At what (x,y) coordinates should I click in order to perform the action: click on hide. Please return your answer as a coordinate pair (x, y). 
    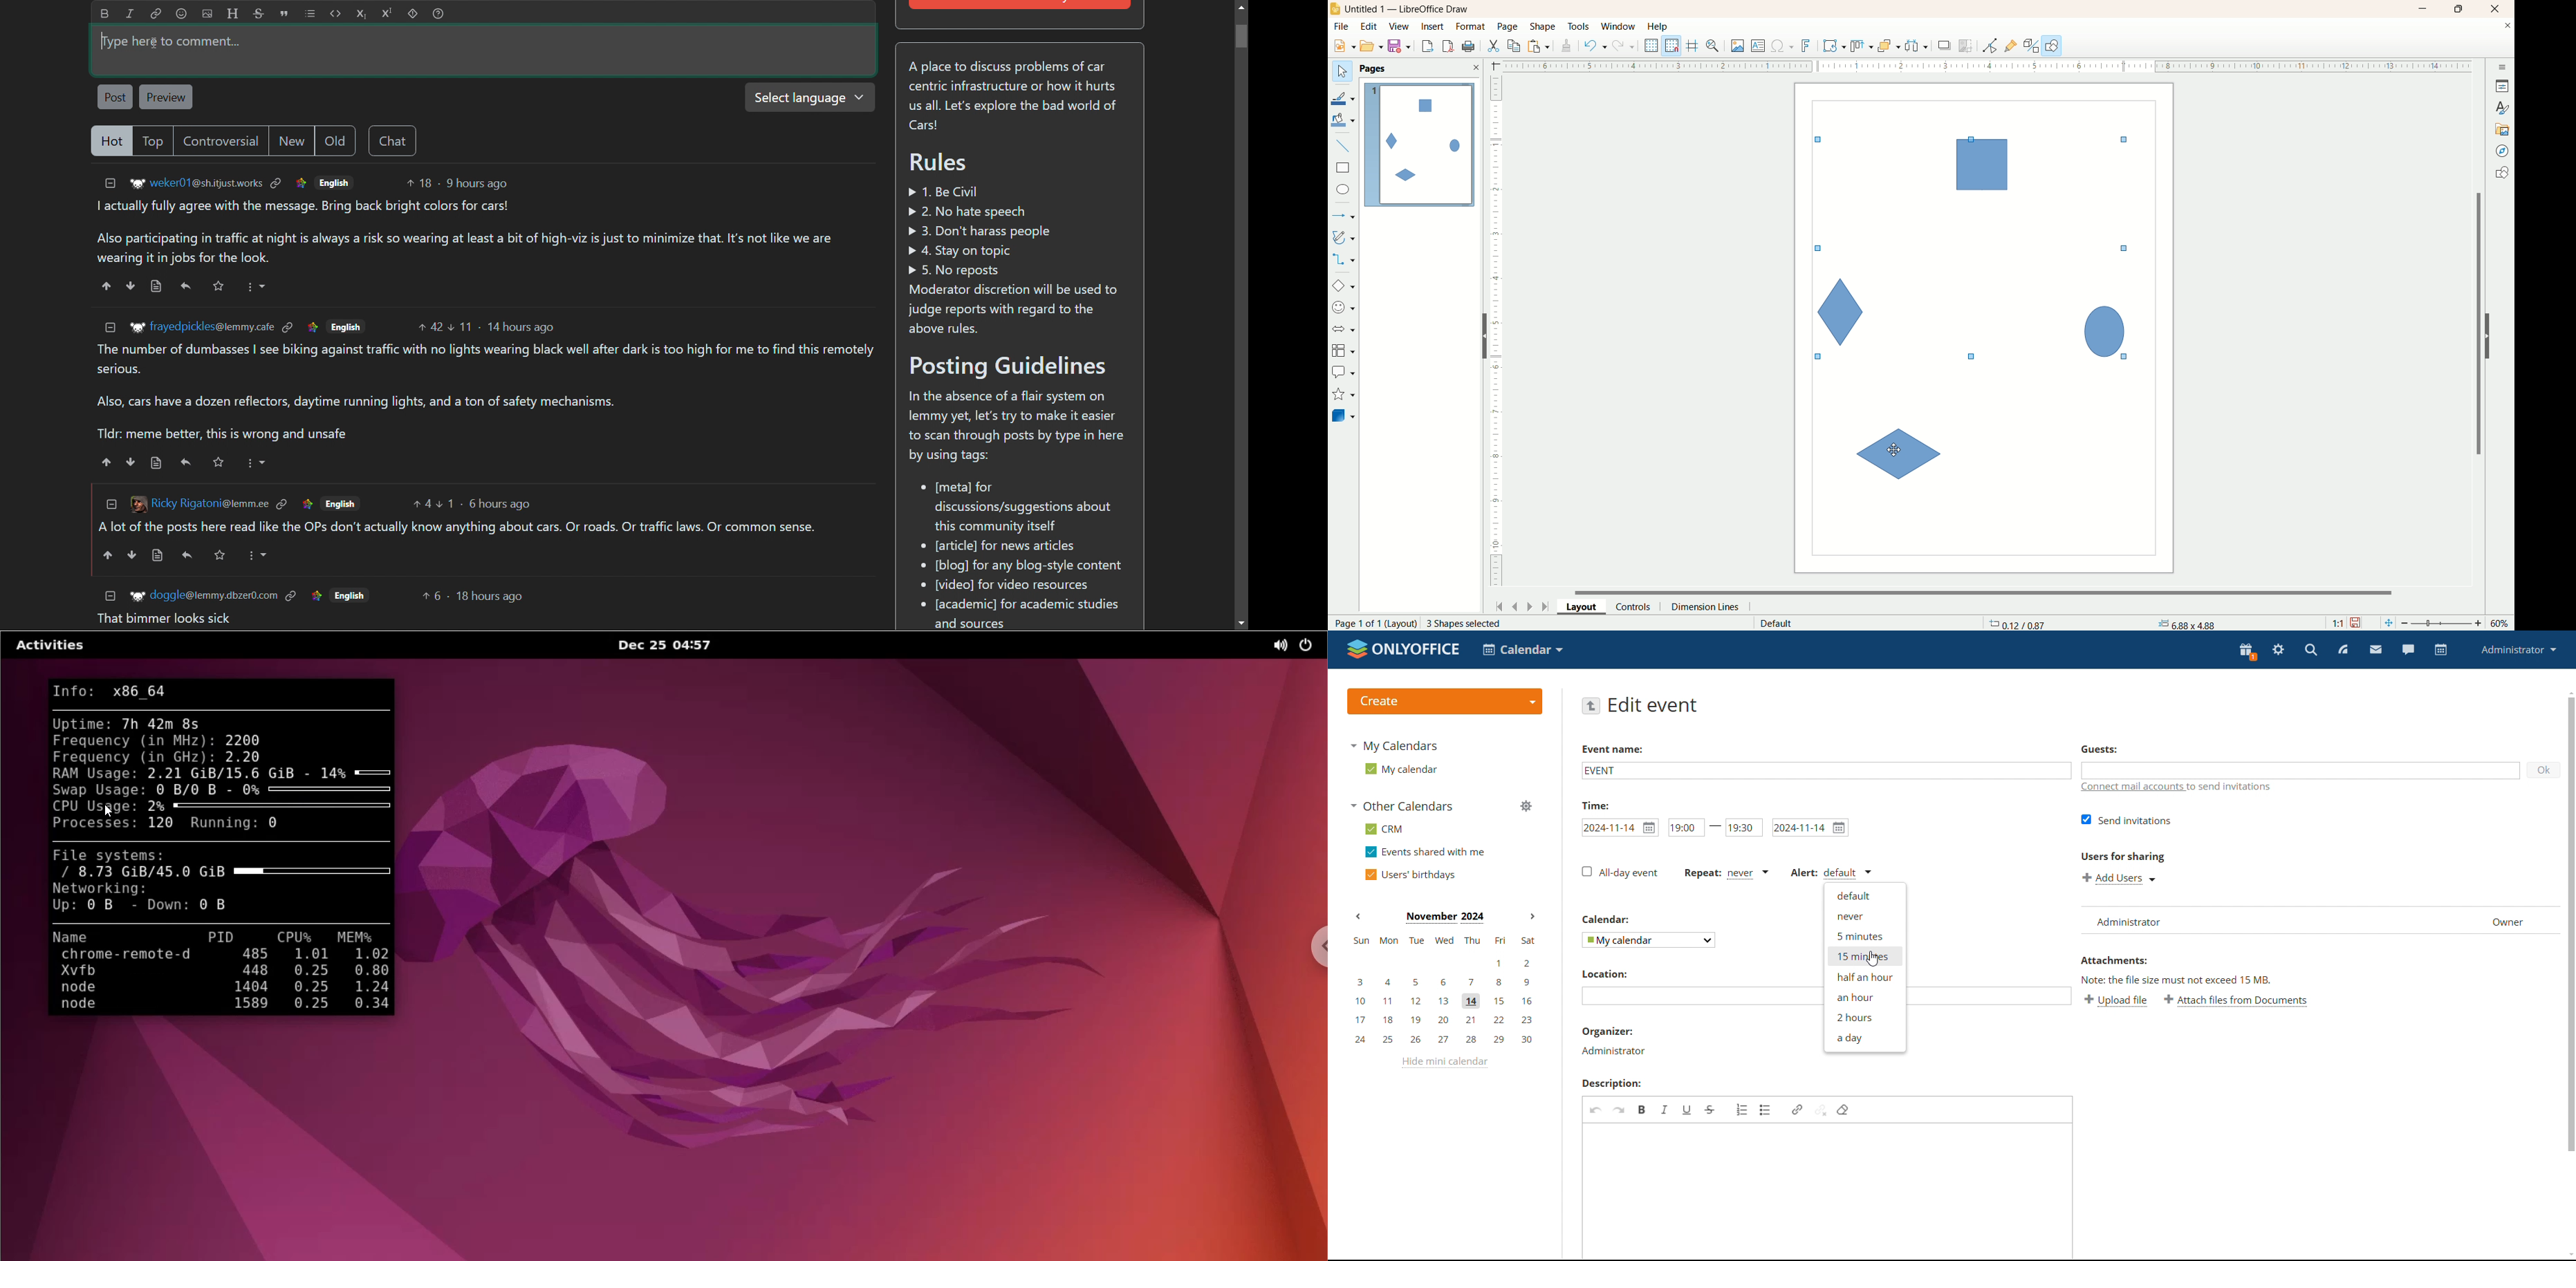
    Looking at the image, I should click on (1479, 339).